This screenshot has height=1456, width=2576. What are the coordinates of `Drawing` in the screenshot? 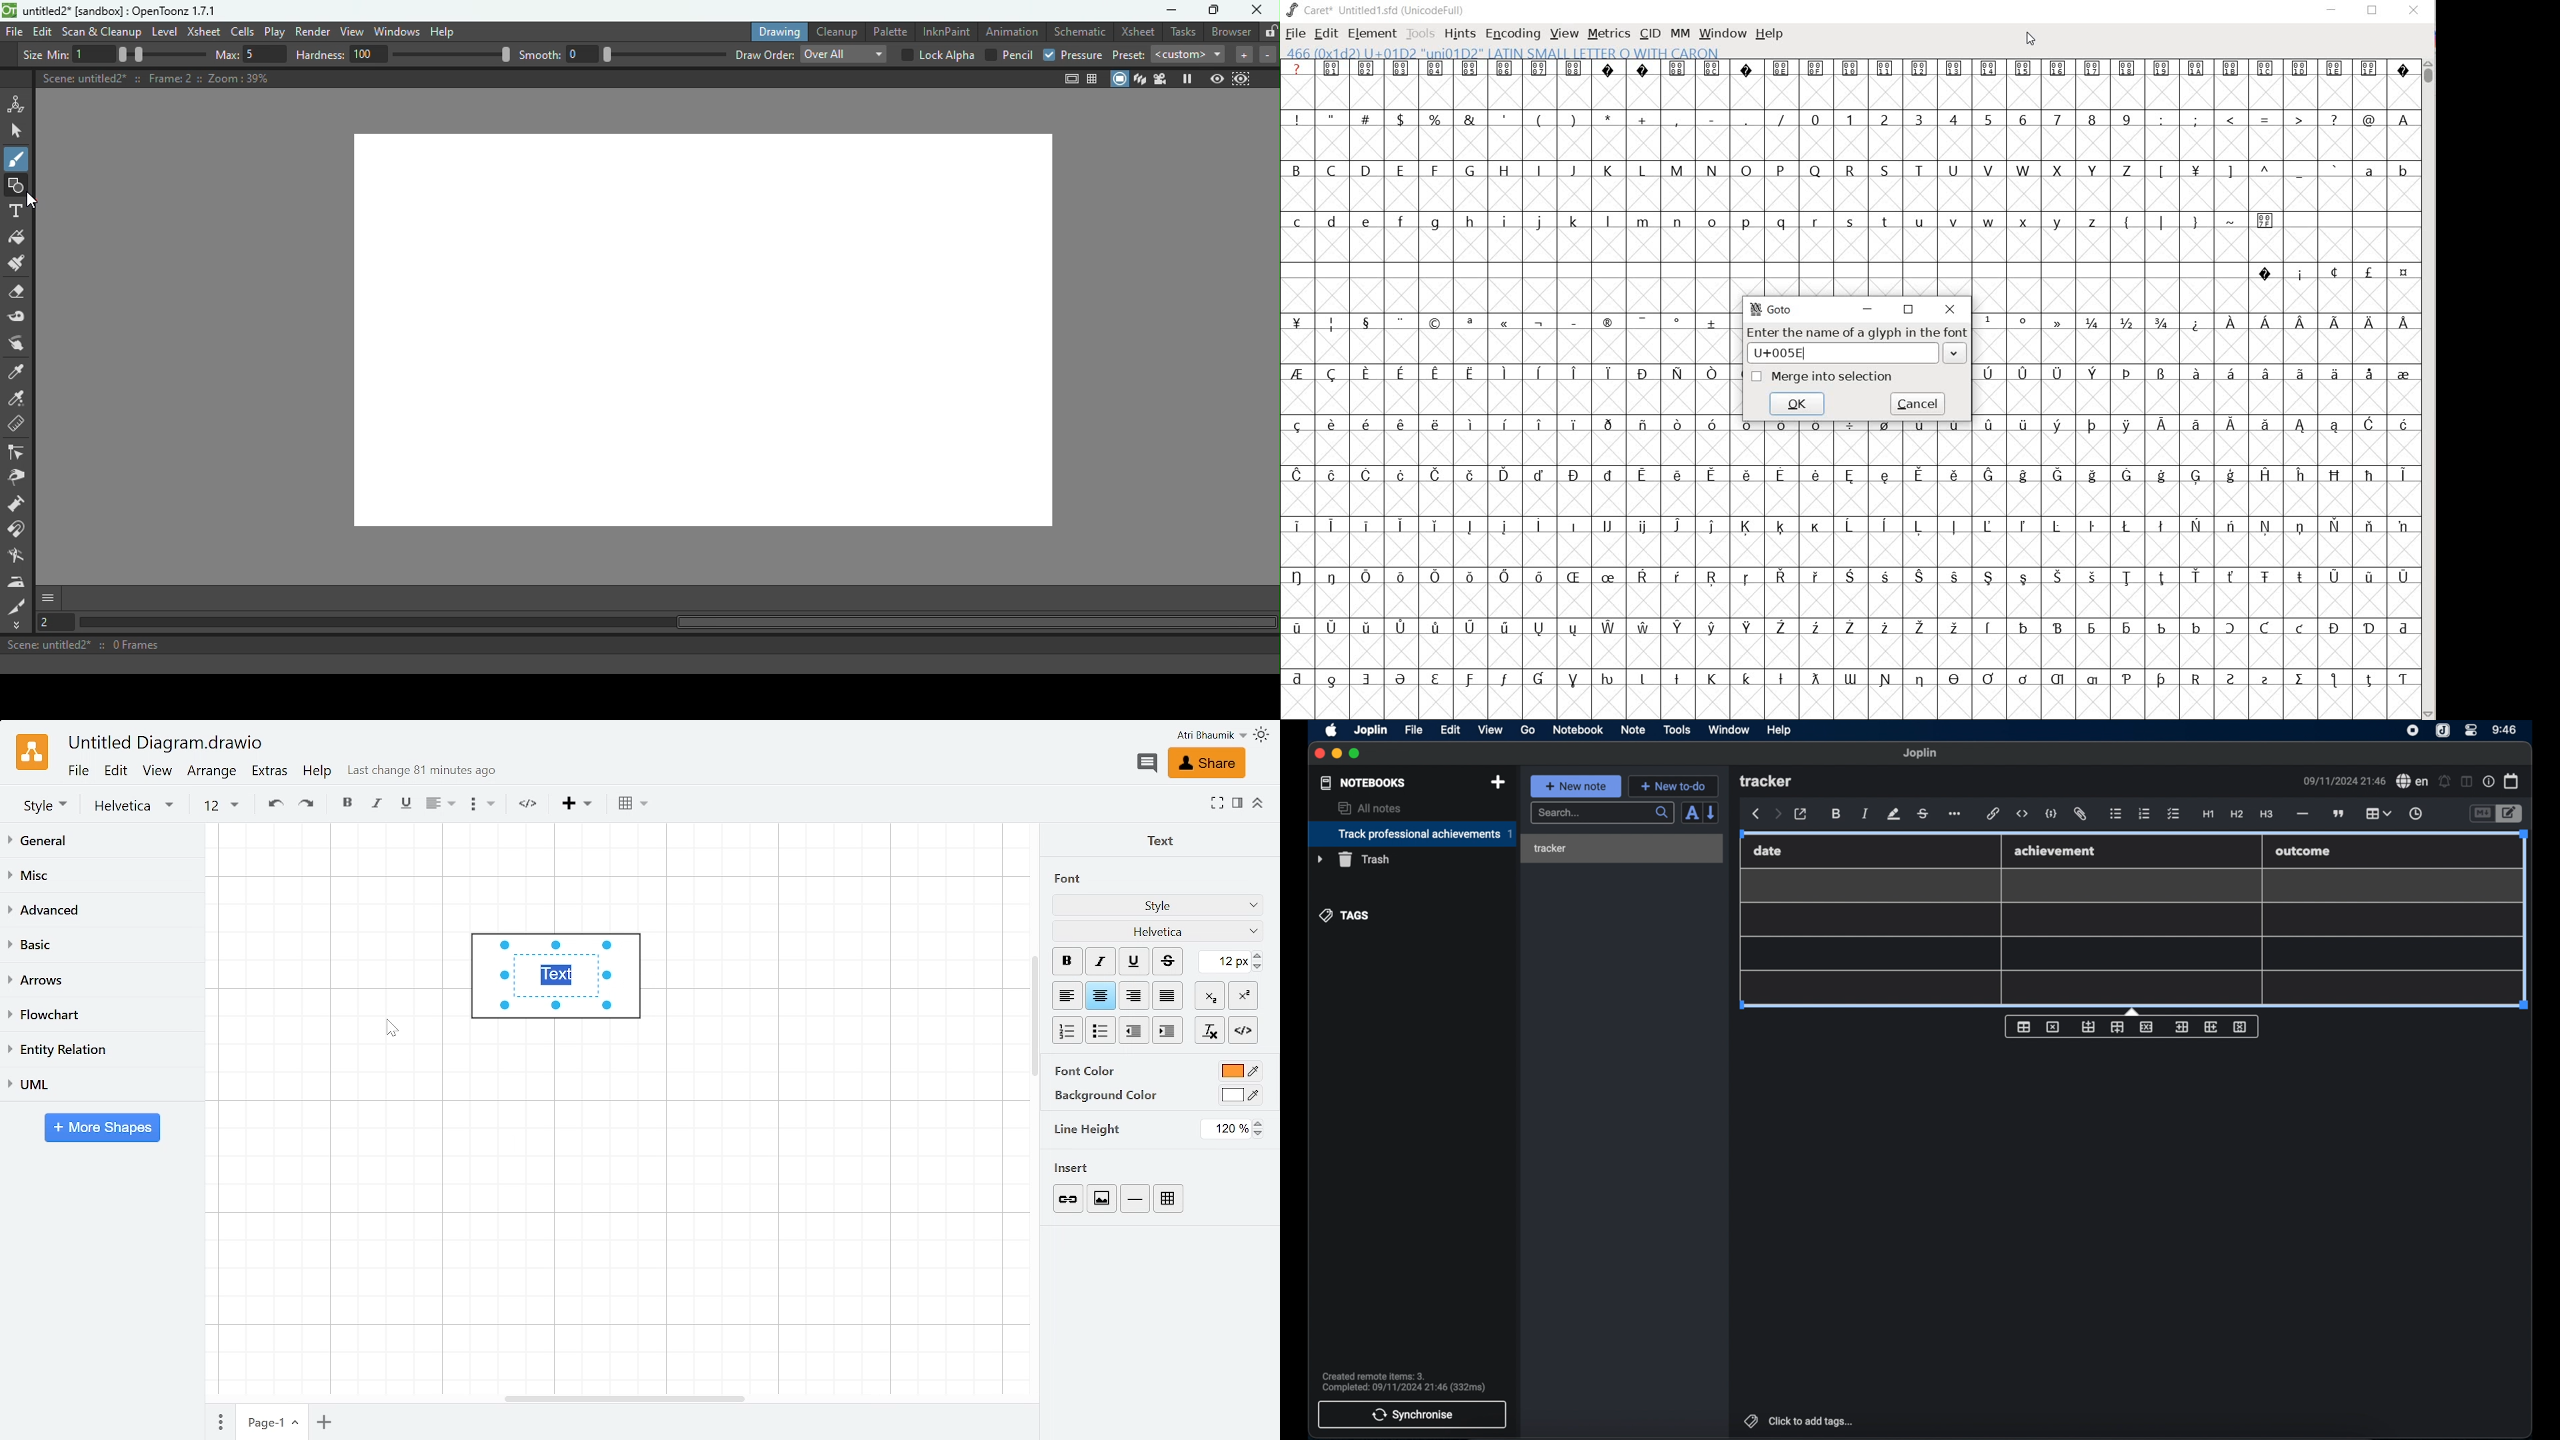 It's located at (776, 31).